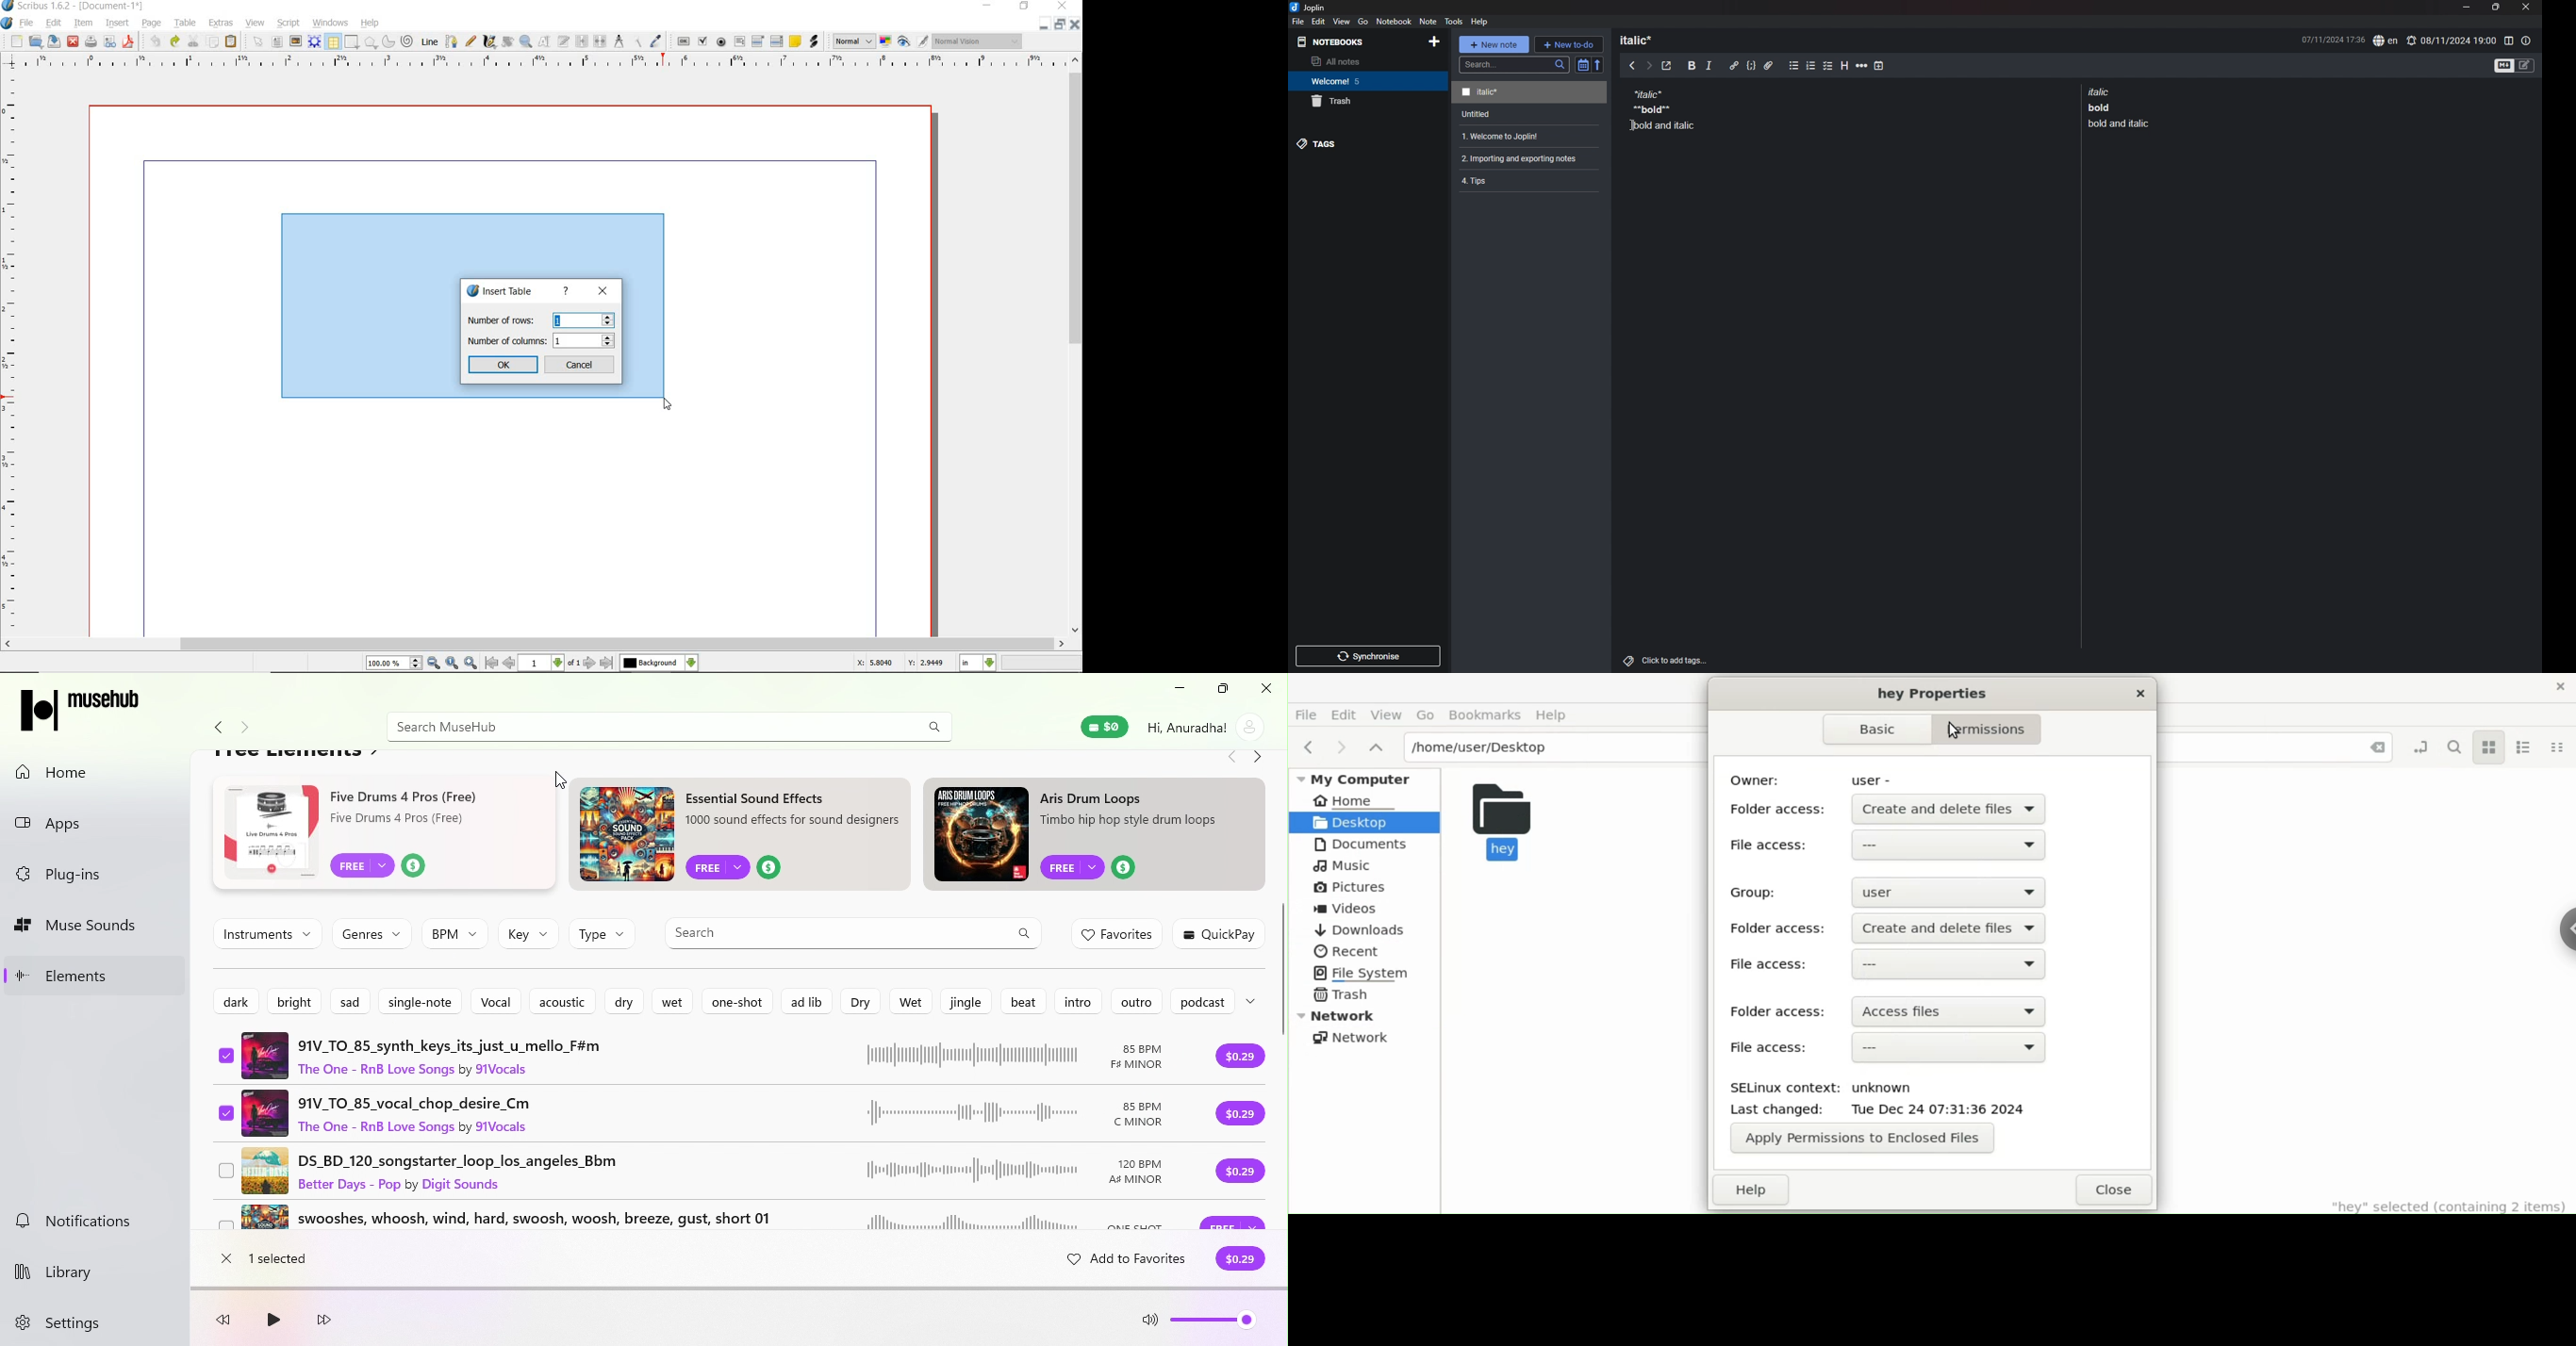 The width and height of the screenshot is (2576, 1372). I want to click on numbered list, so click(1812, 67).